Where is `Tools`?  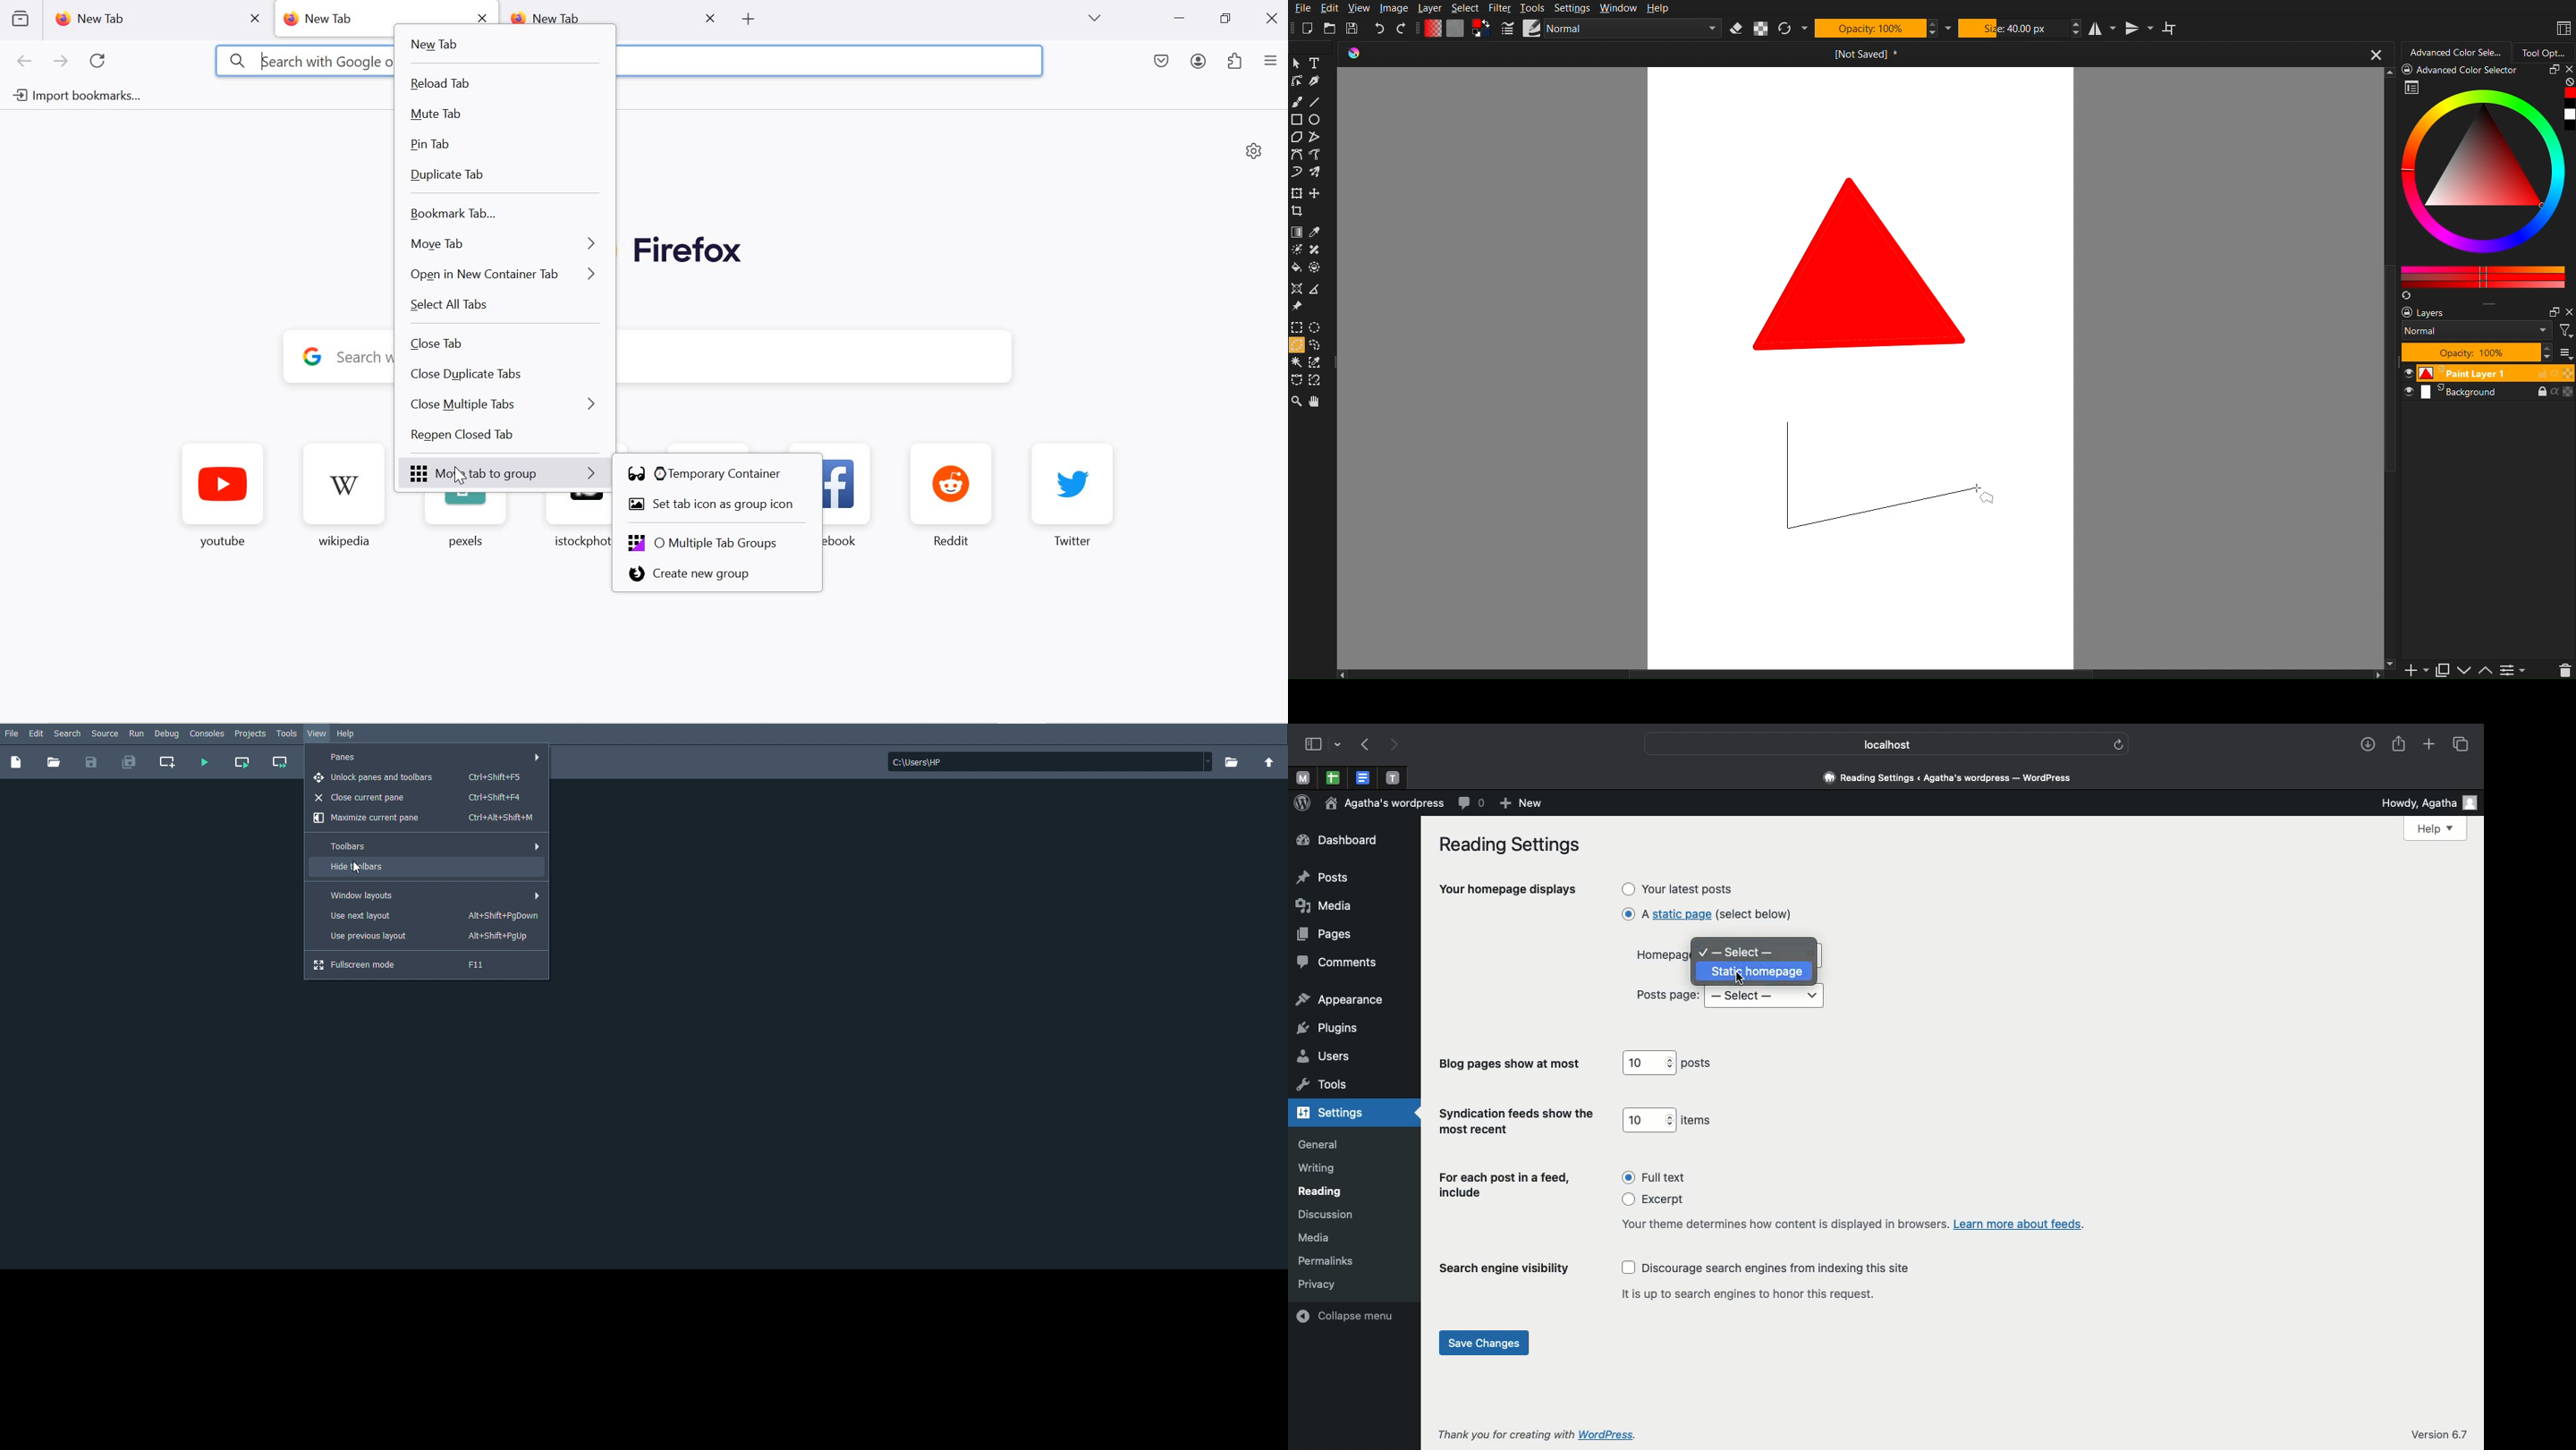 Tools is located at coordinates (287, 733).